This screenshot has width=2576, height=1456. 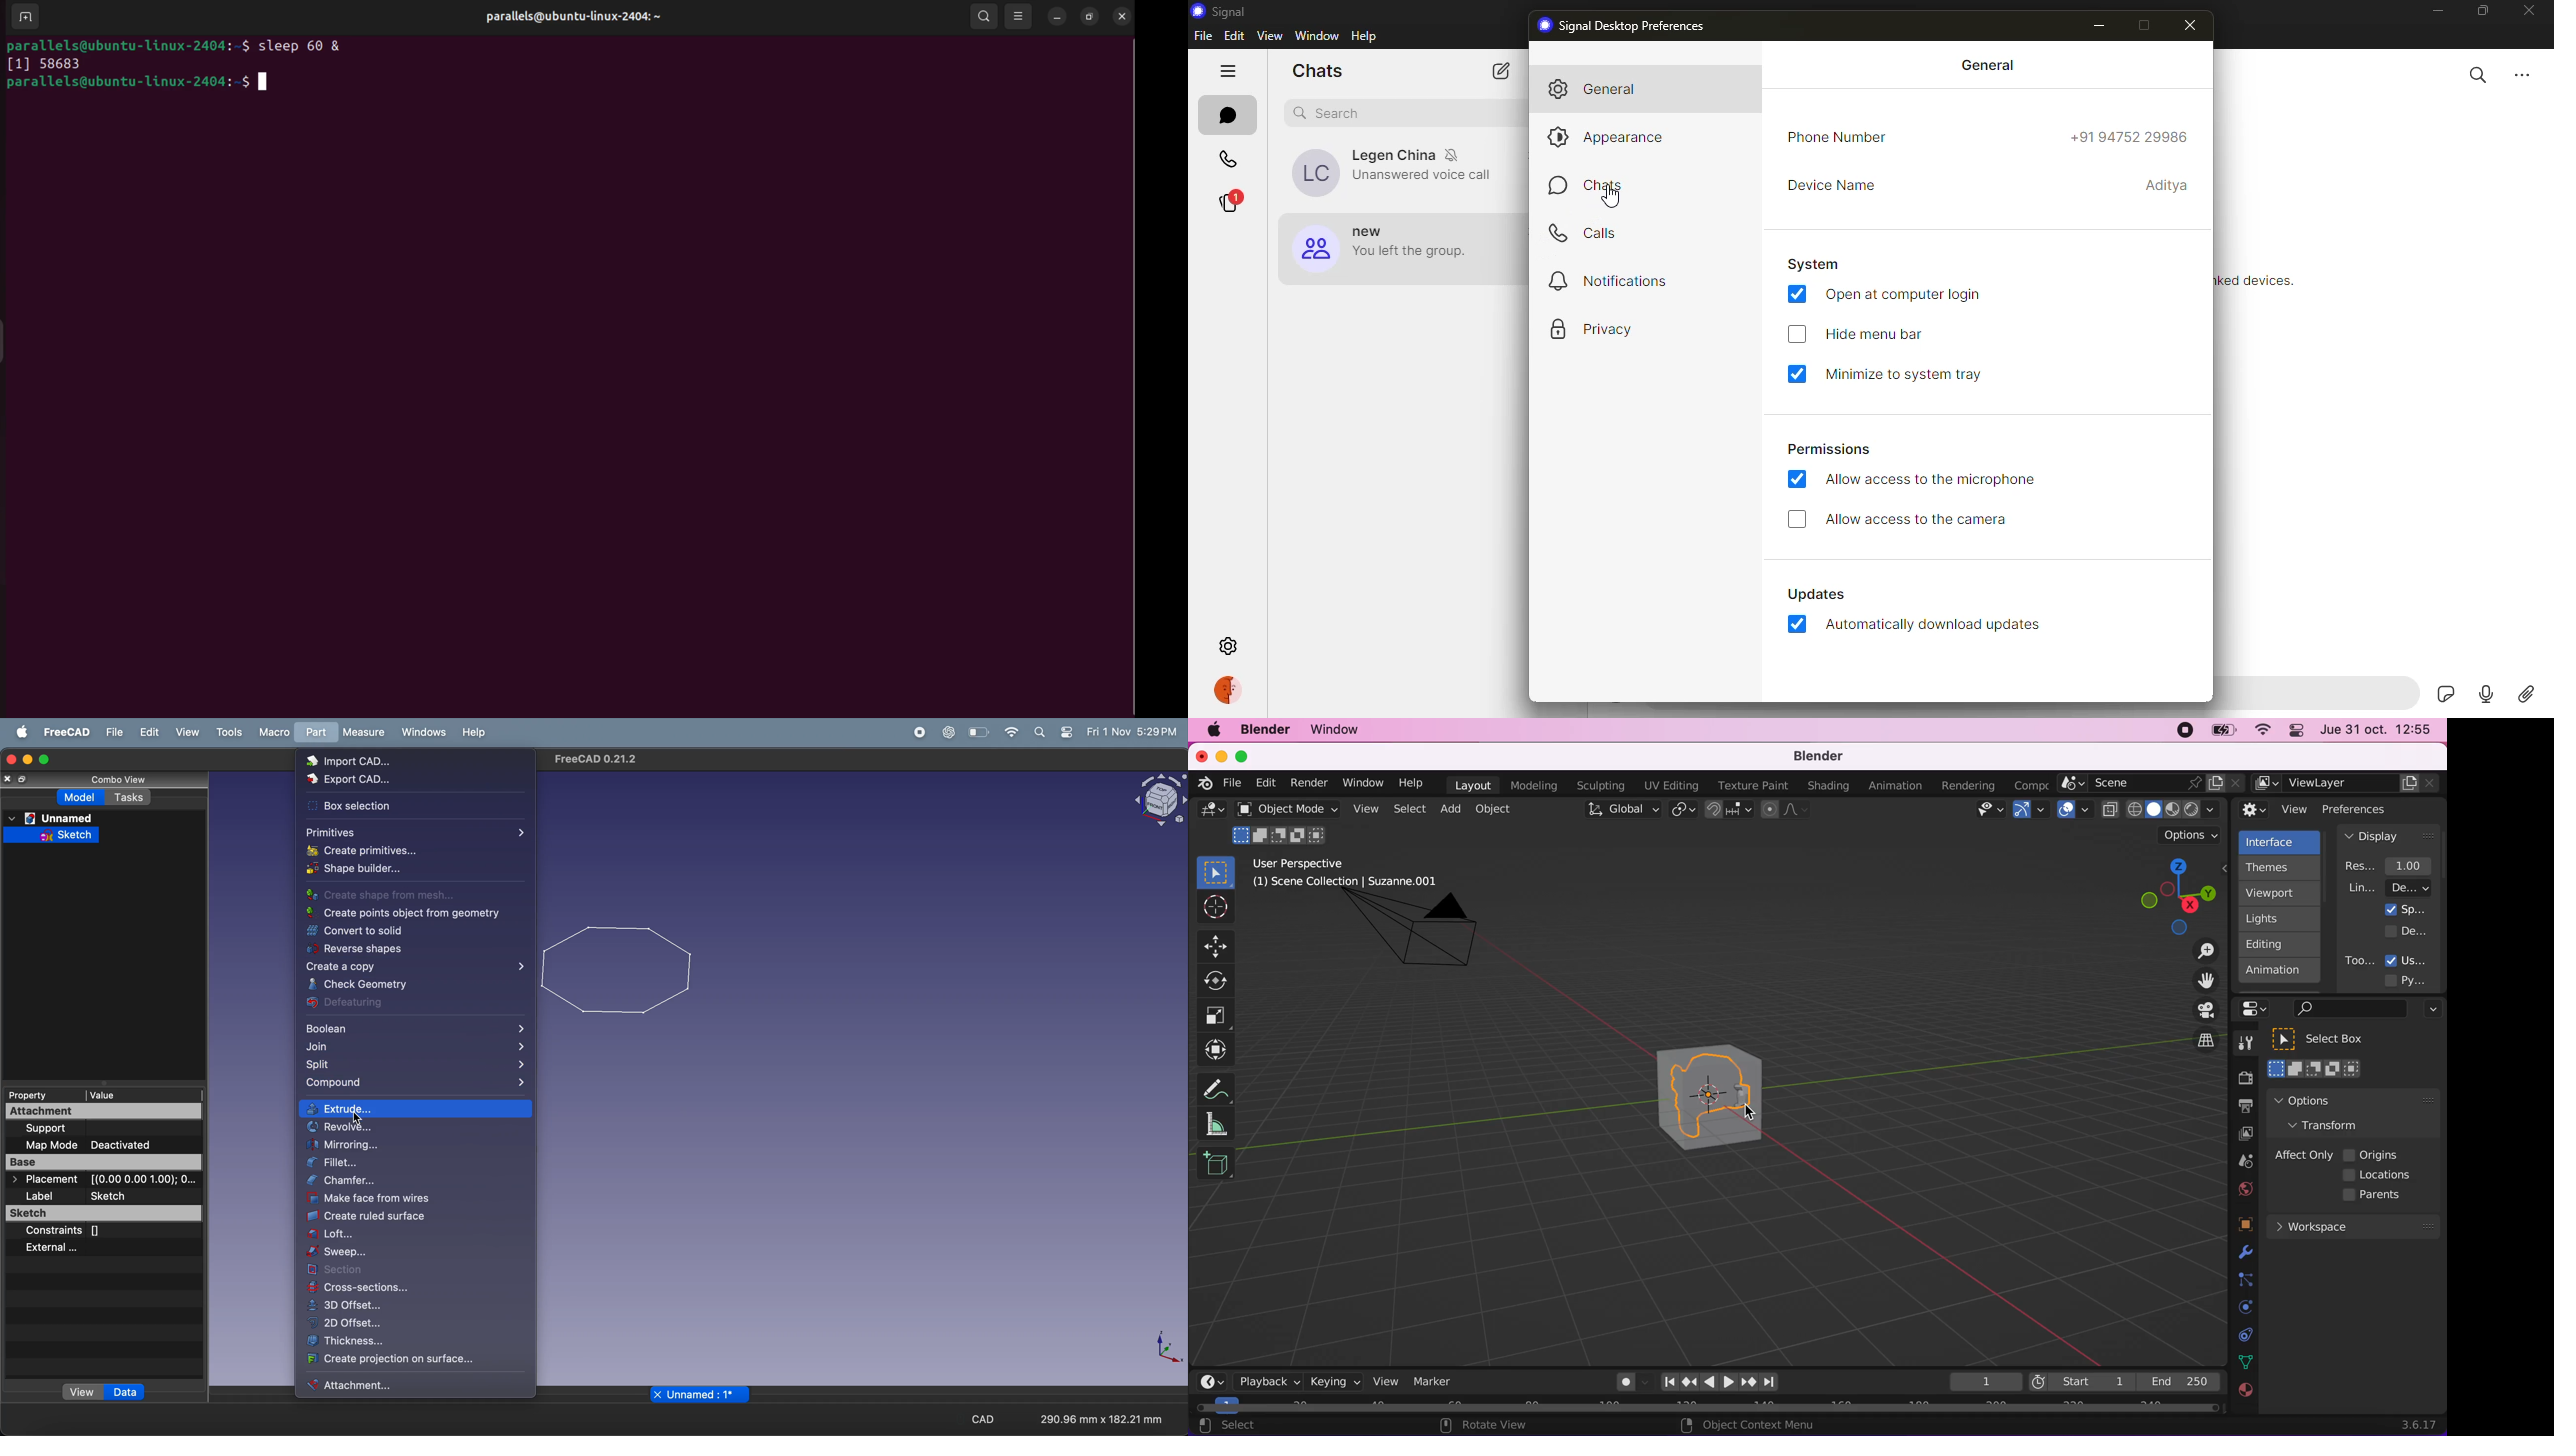 What do you see at coordinates (74, 1230) in the screenshot?
I see `constraints` at bounding box center [74, 1230].